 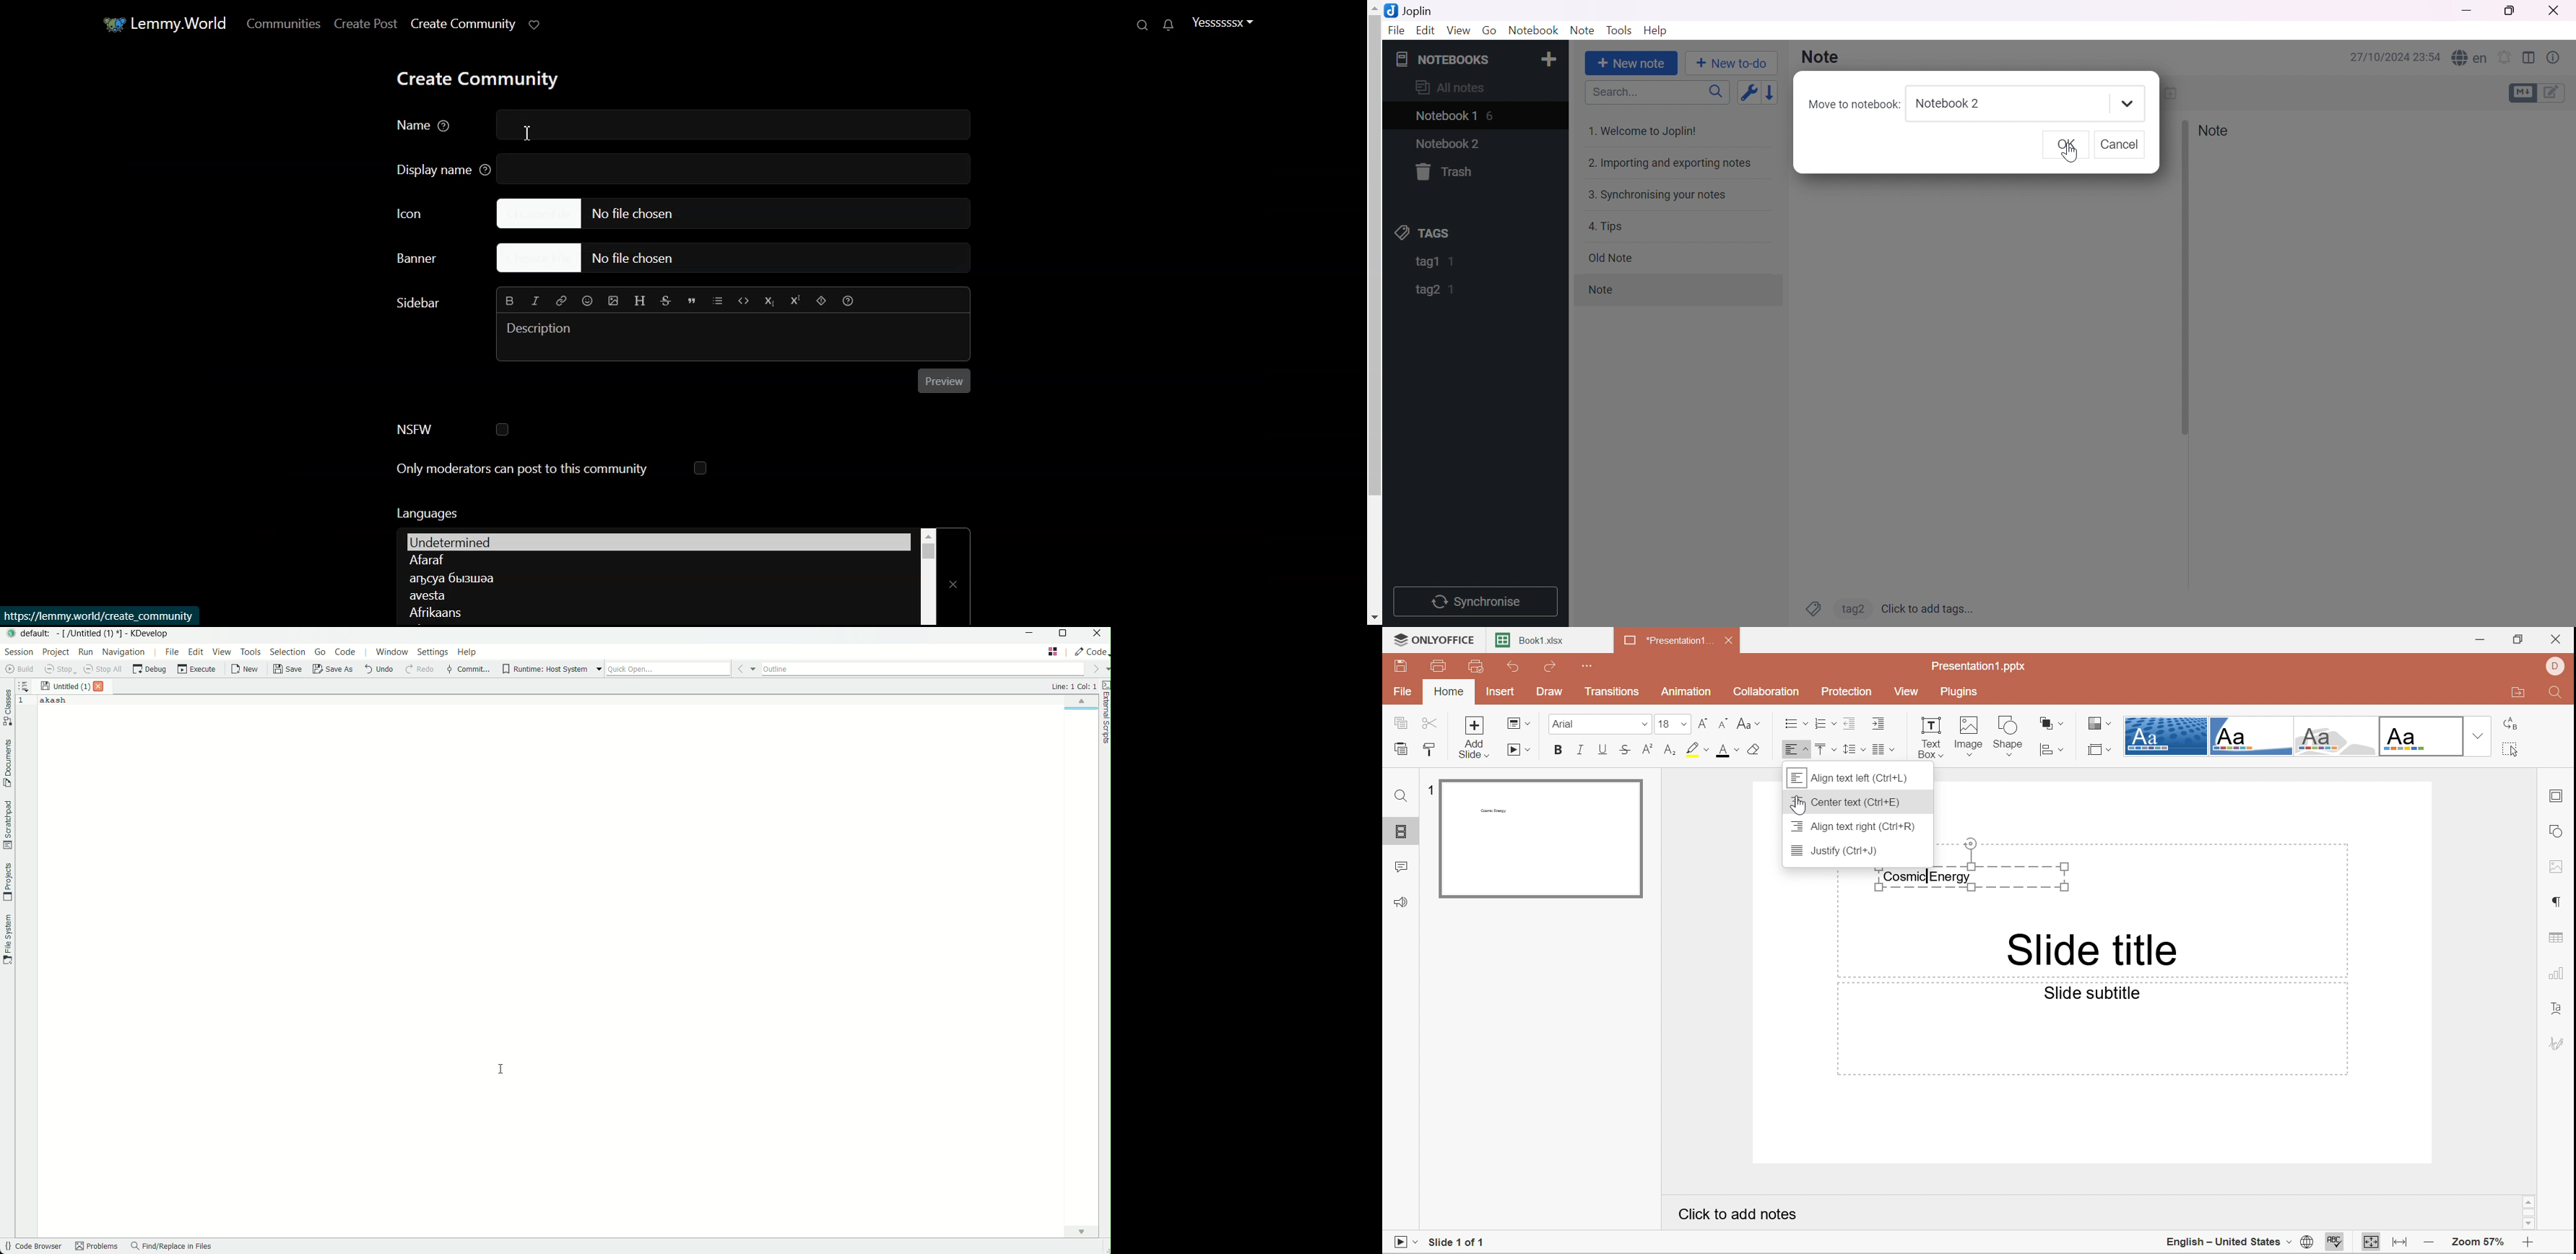 What do you see at coordinates (378, 669) in the screenshot?
I see `undo` at bounding box center [378, 669].